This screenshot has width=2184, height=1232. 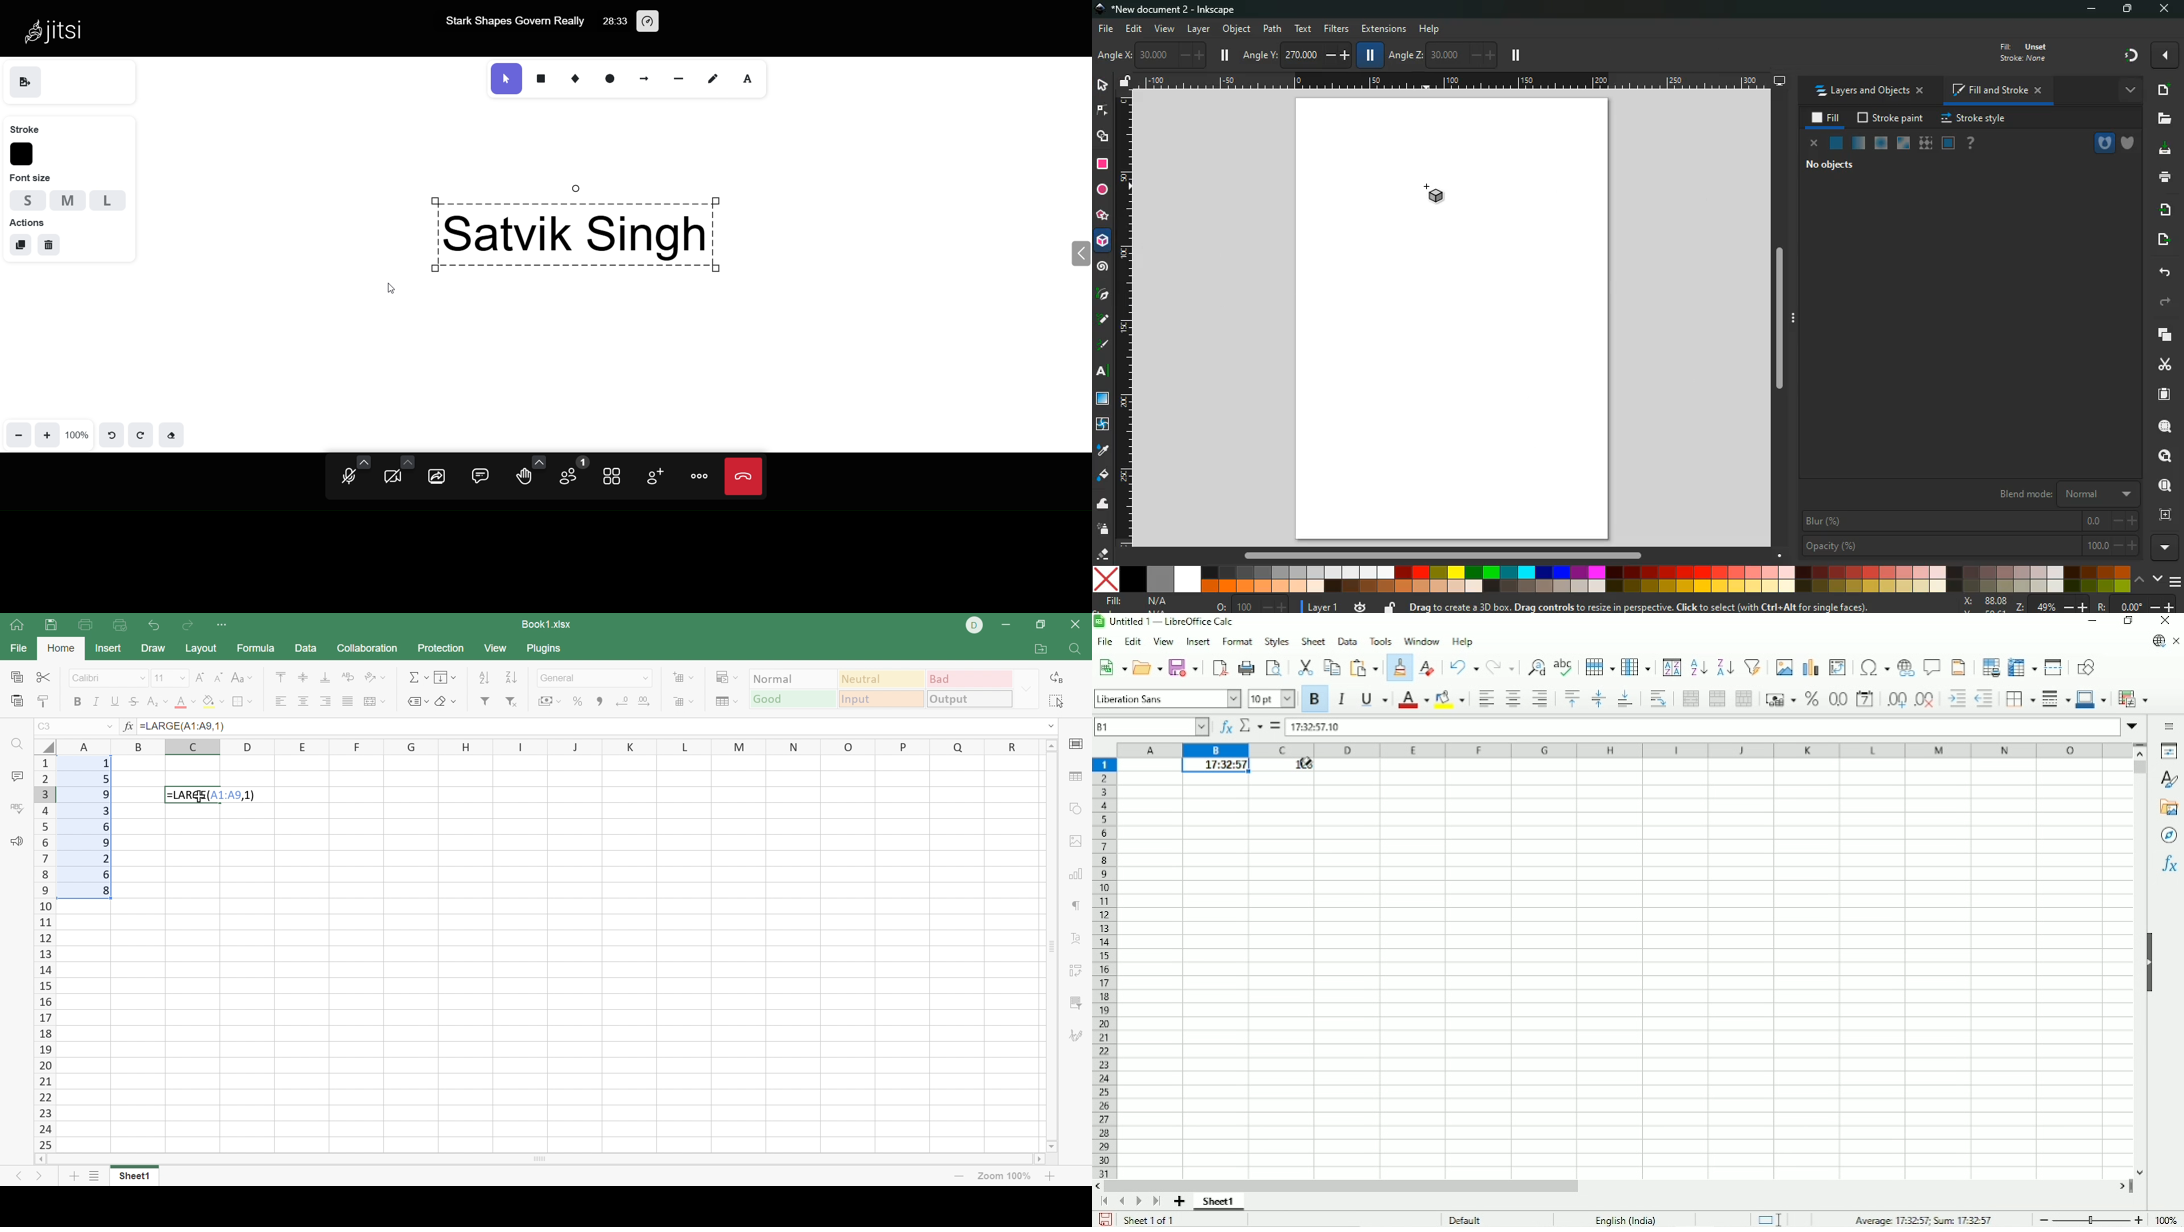 What do you see at coordinates (108, 794) in the screenshot?
I see `9` at bounding box center [108, 794].